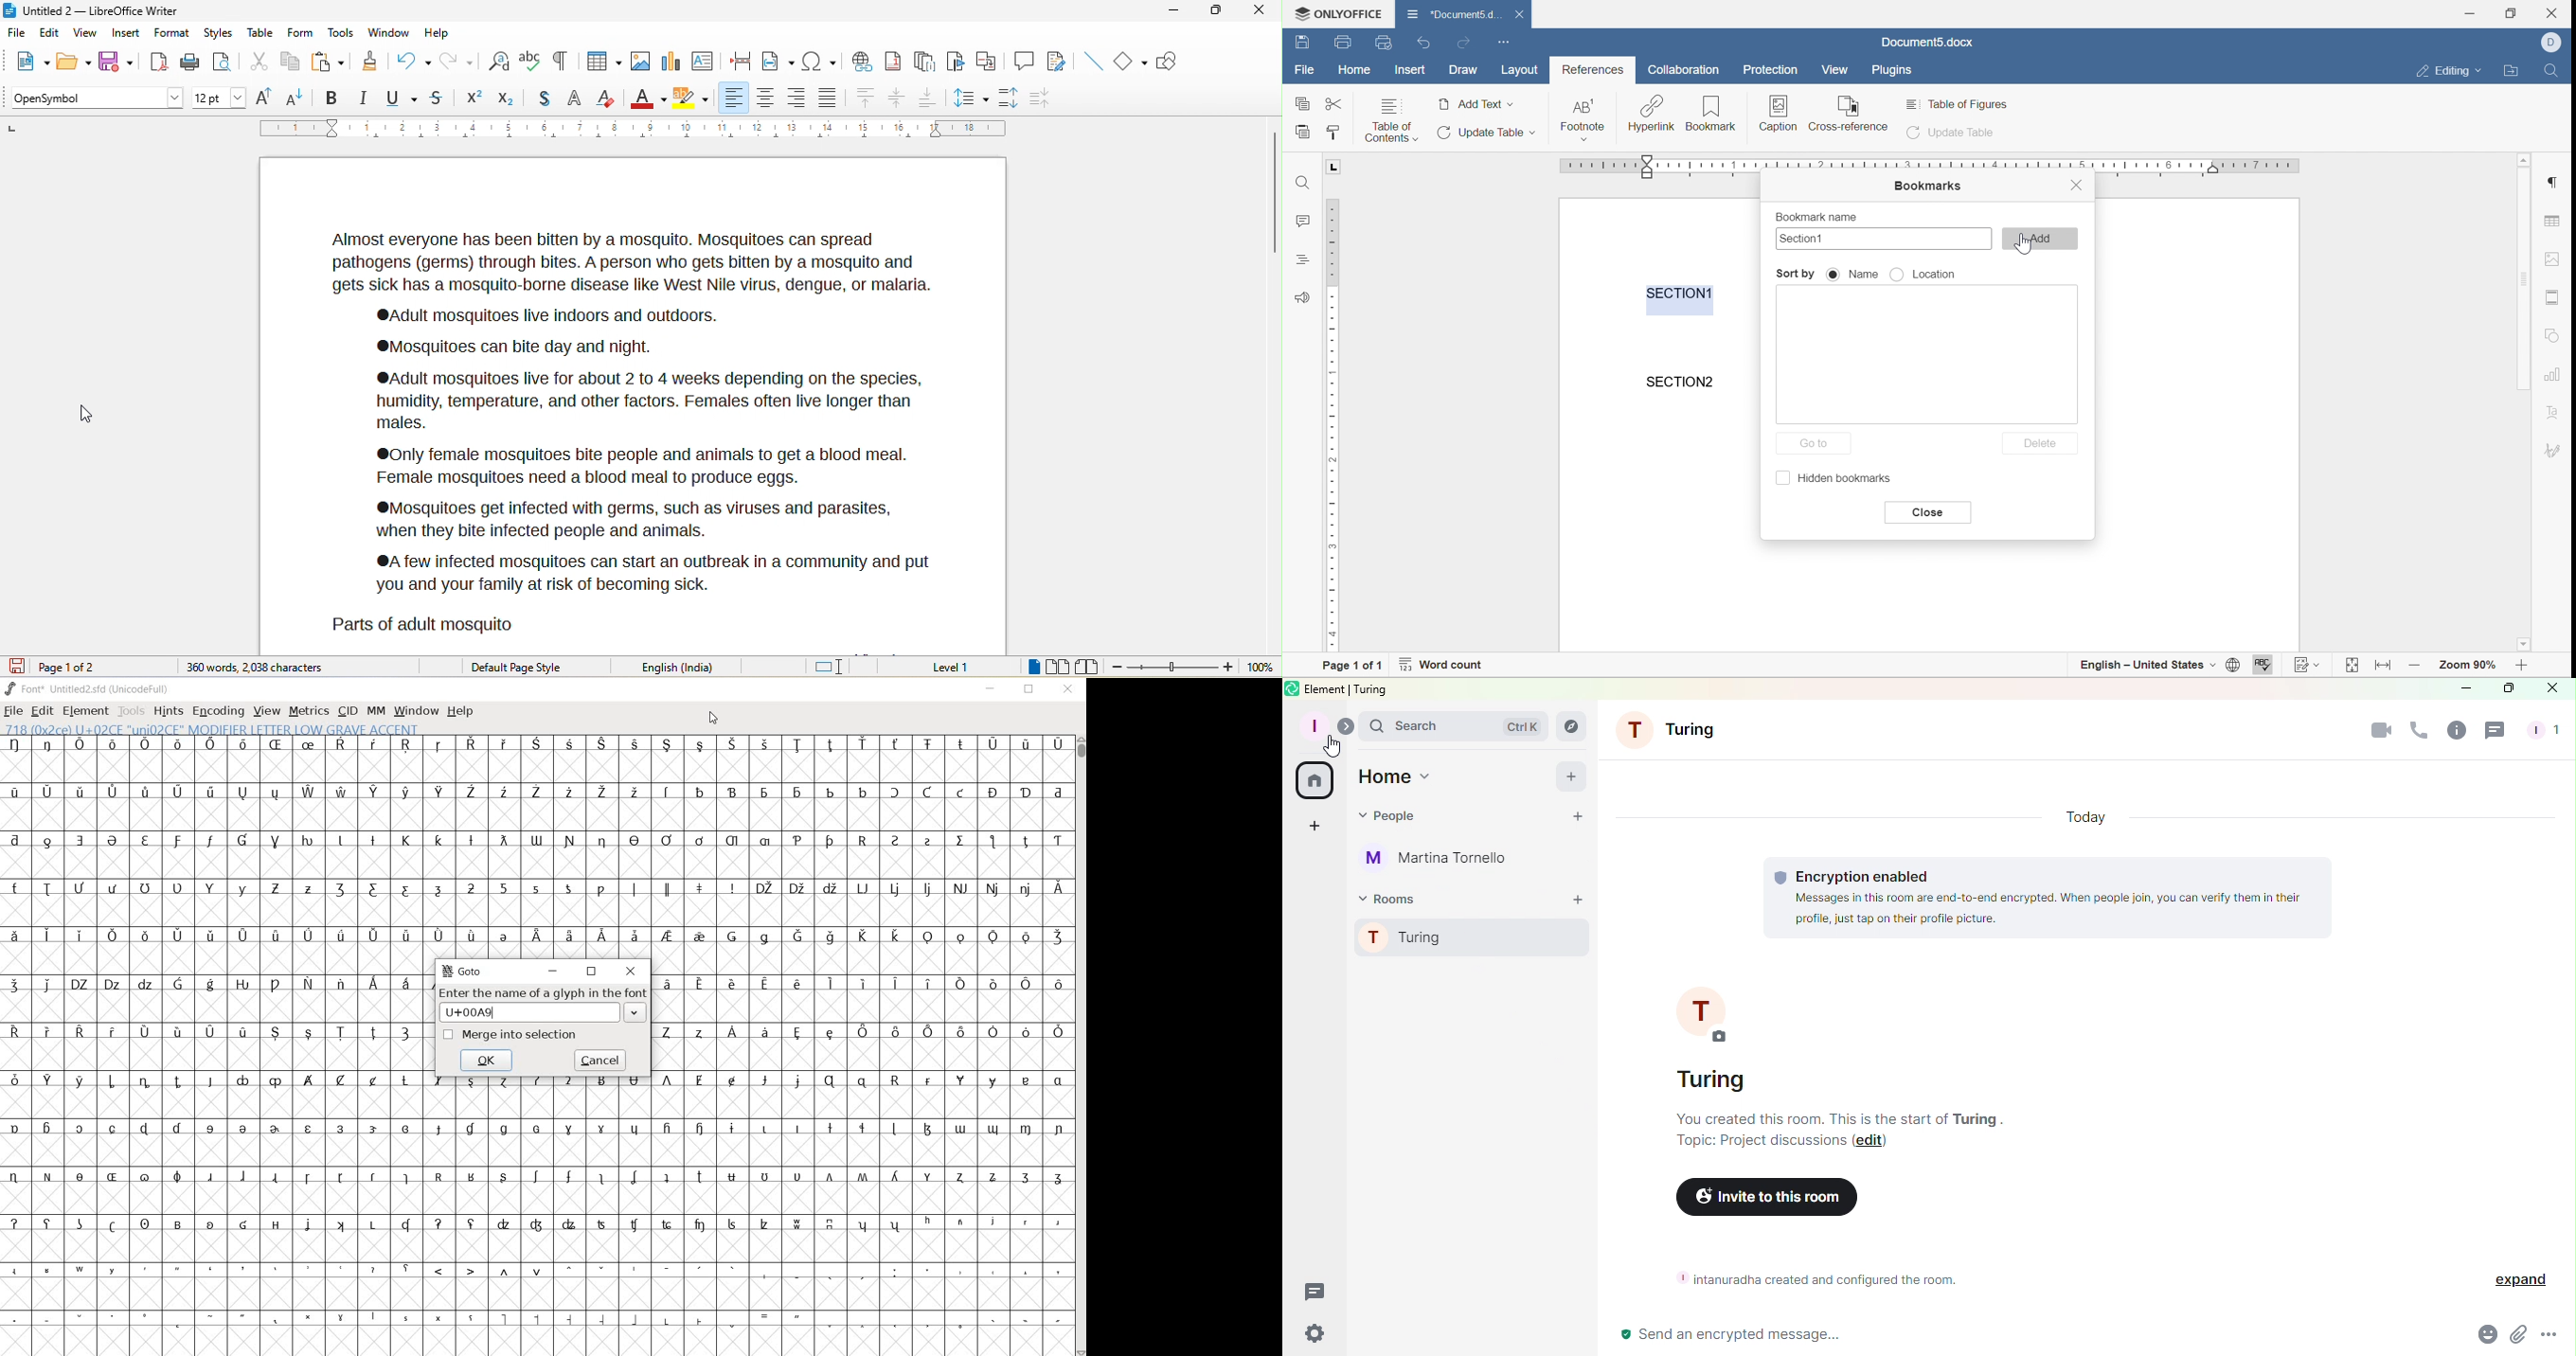 The image size is (2576, 1372). I want to click on vertical scroll bar, so click(1274, 193).